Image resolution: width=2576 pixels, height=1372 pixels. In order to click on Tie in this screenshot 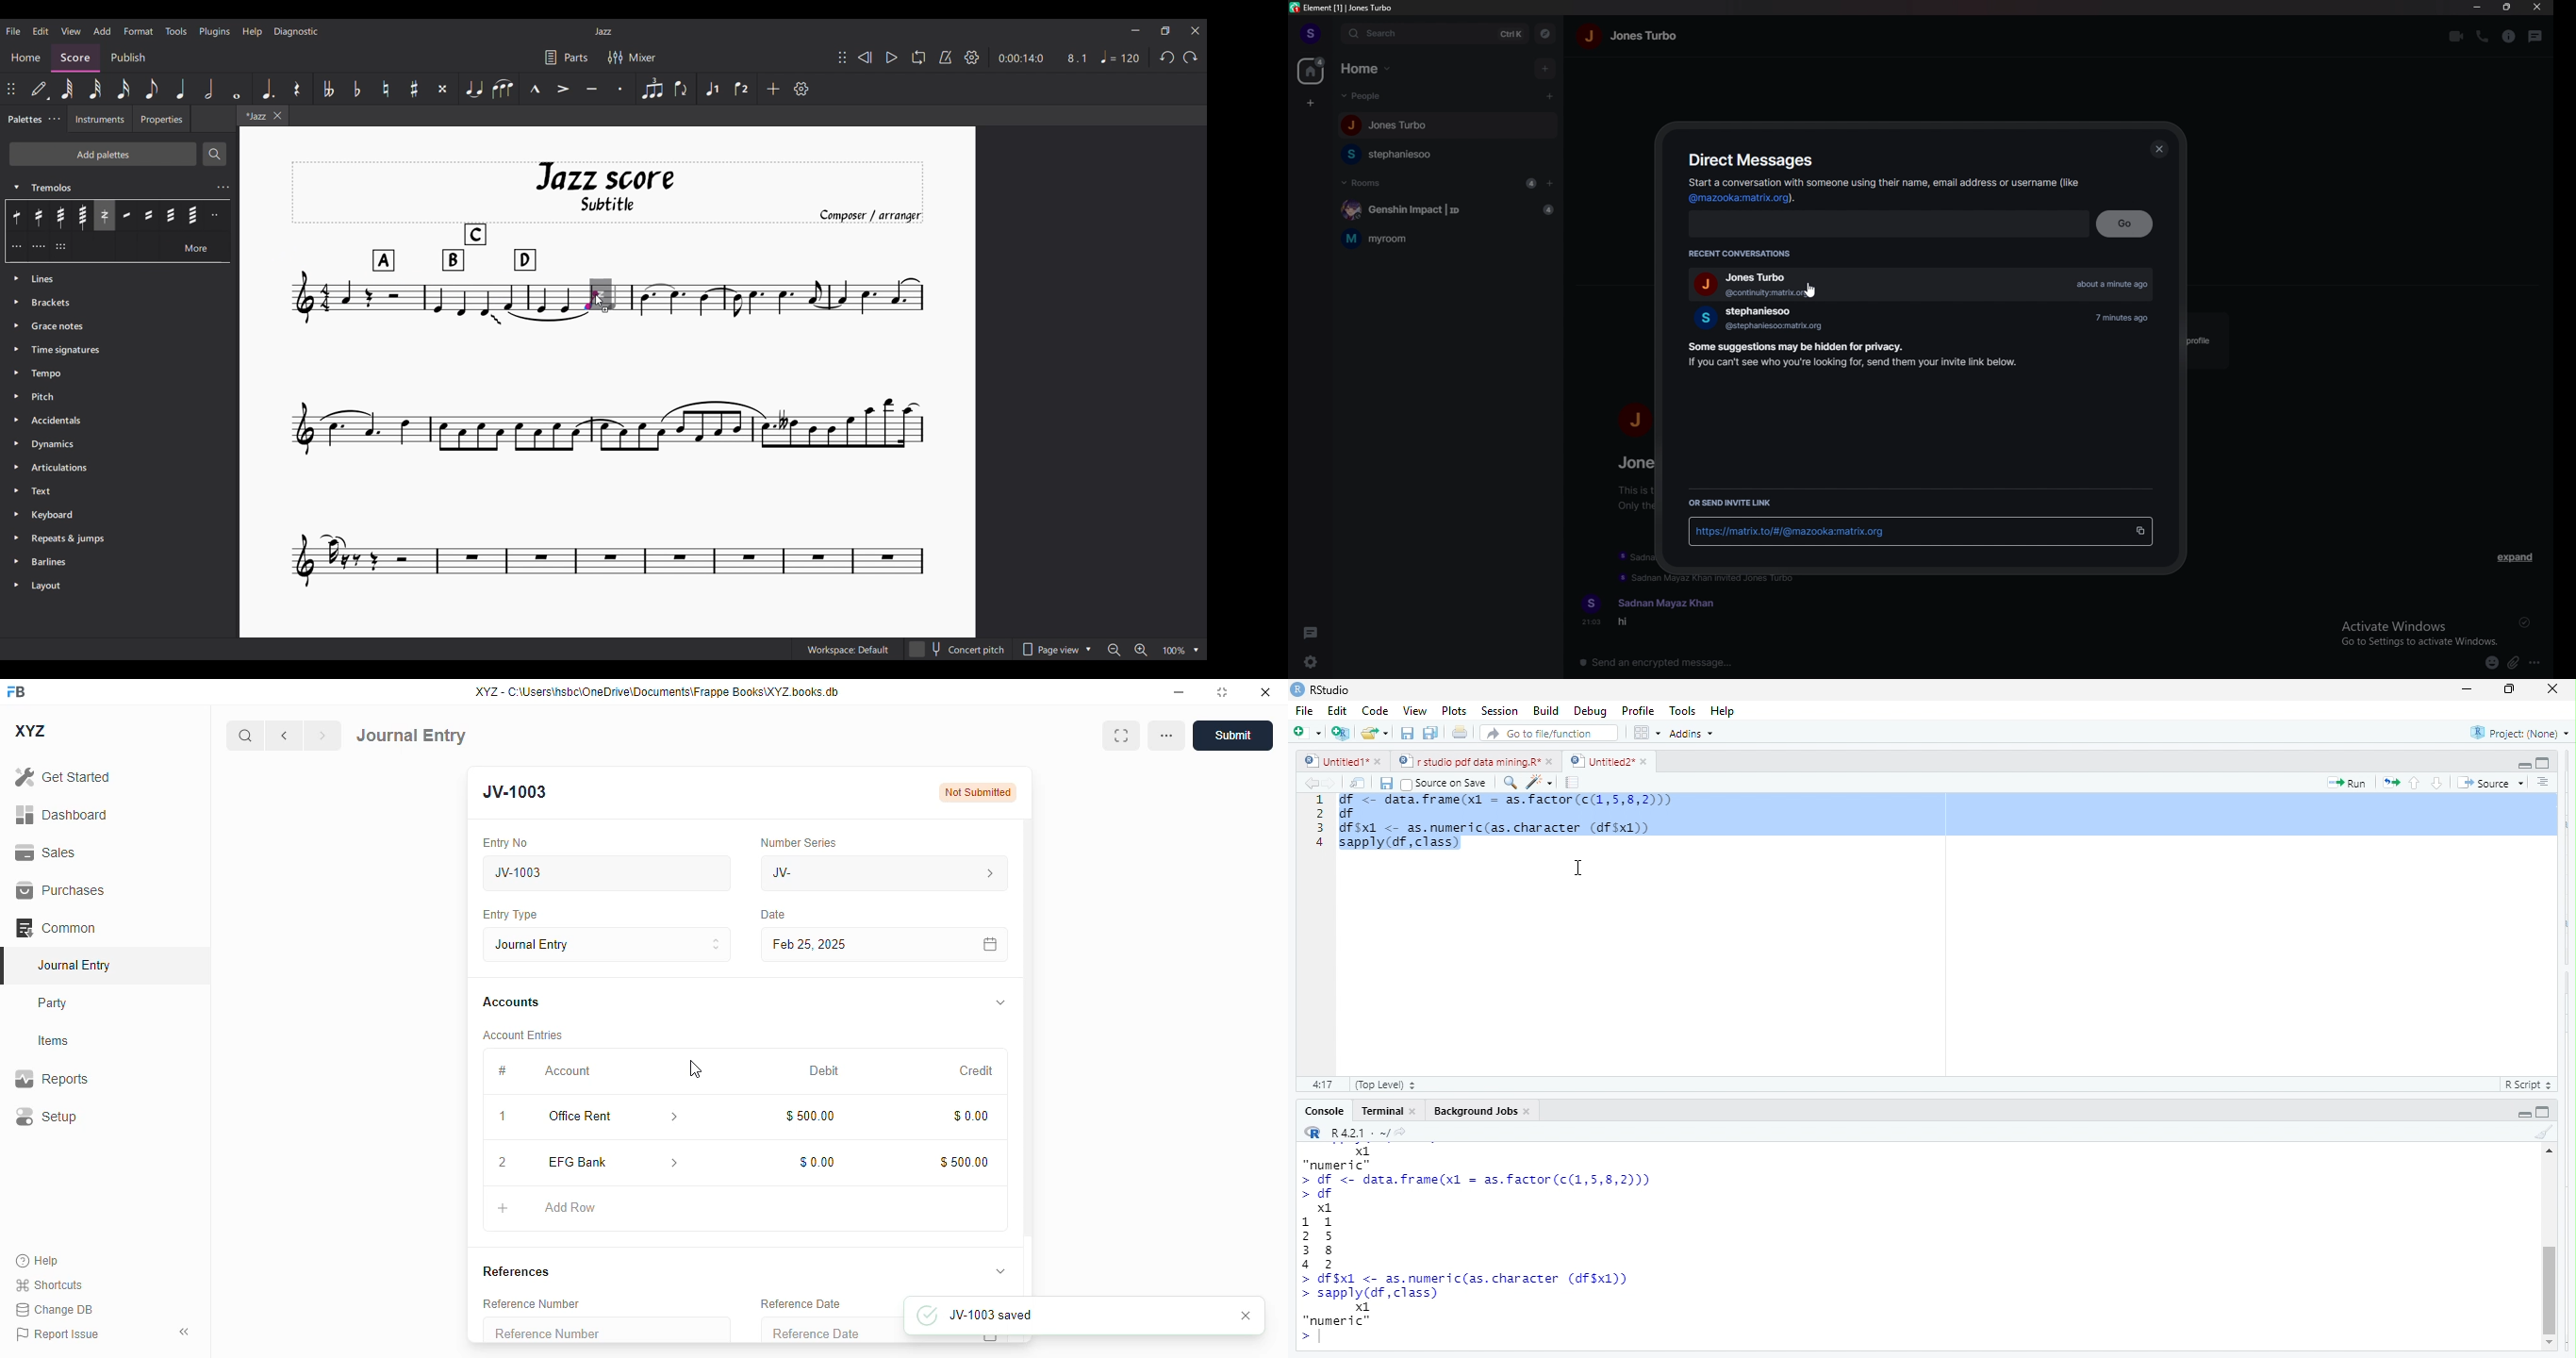, I will do `click(474, 88)`.